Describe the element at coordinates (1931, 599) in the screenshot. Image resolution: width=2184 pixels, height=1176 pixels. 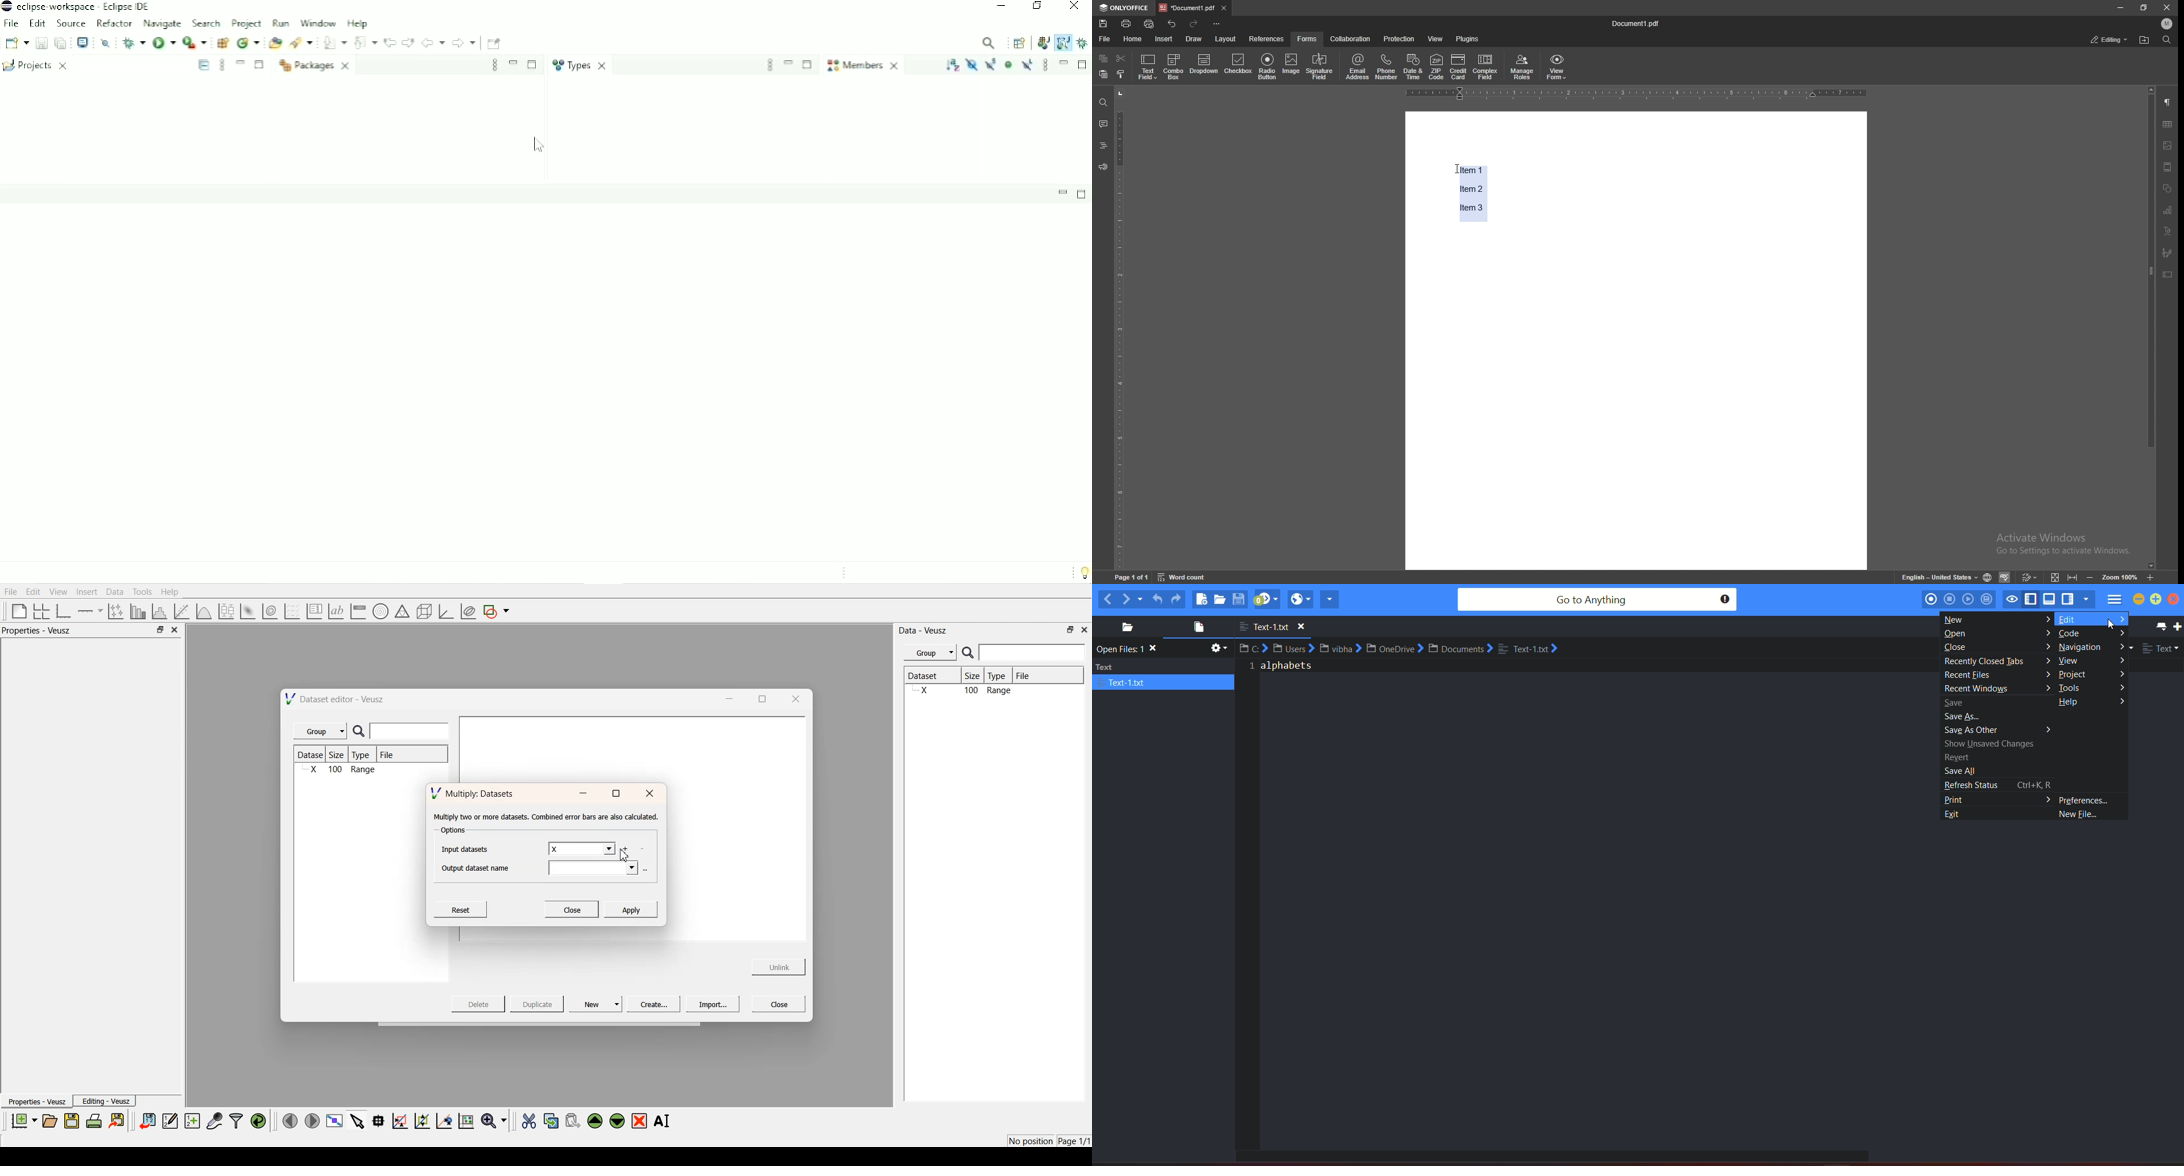
I see `record macro` at that location.